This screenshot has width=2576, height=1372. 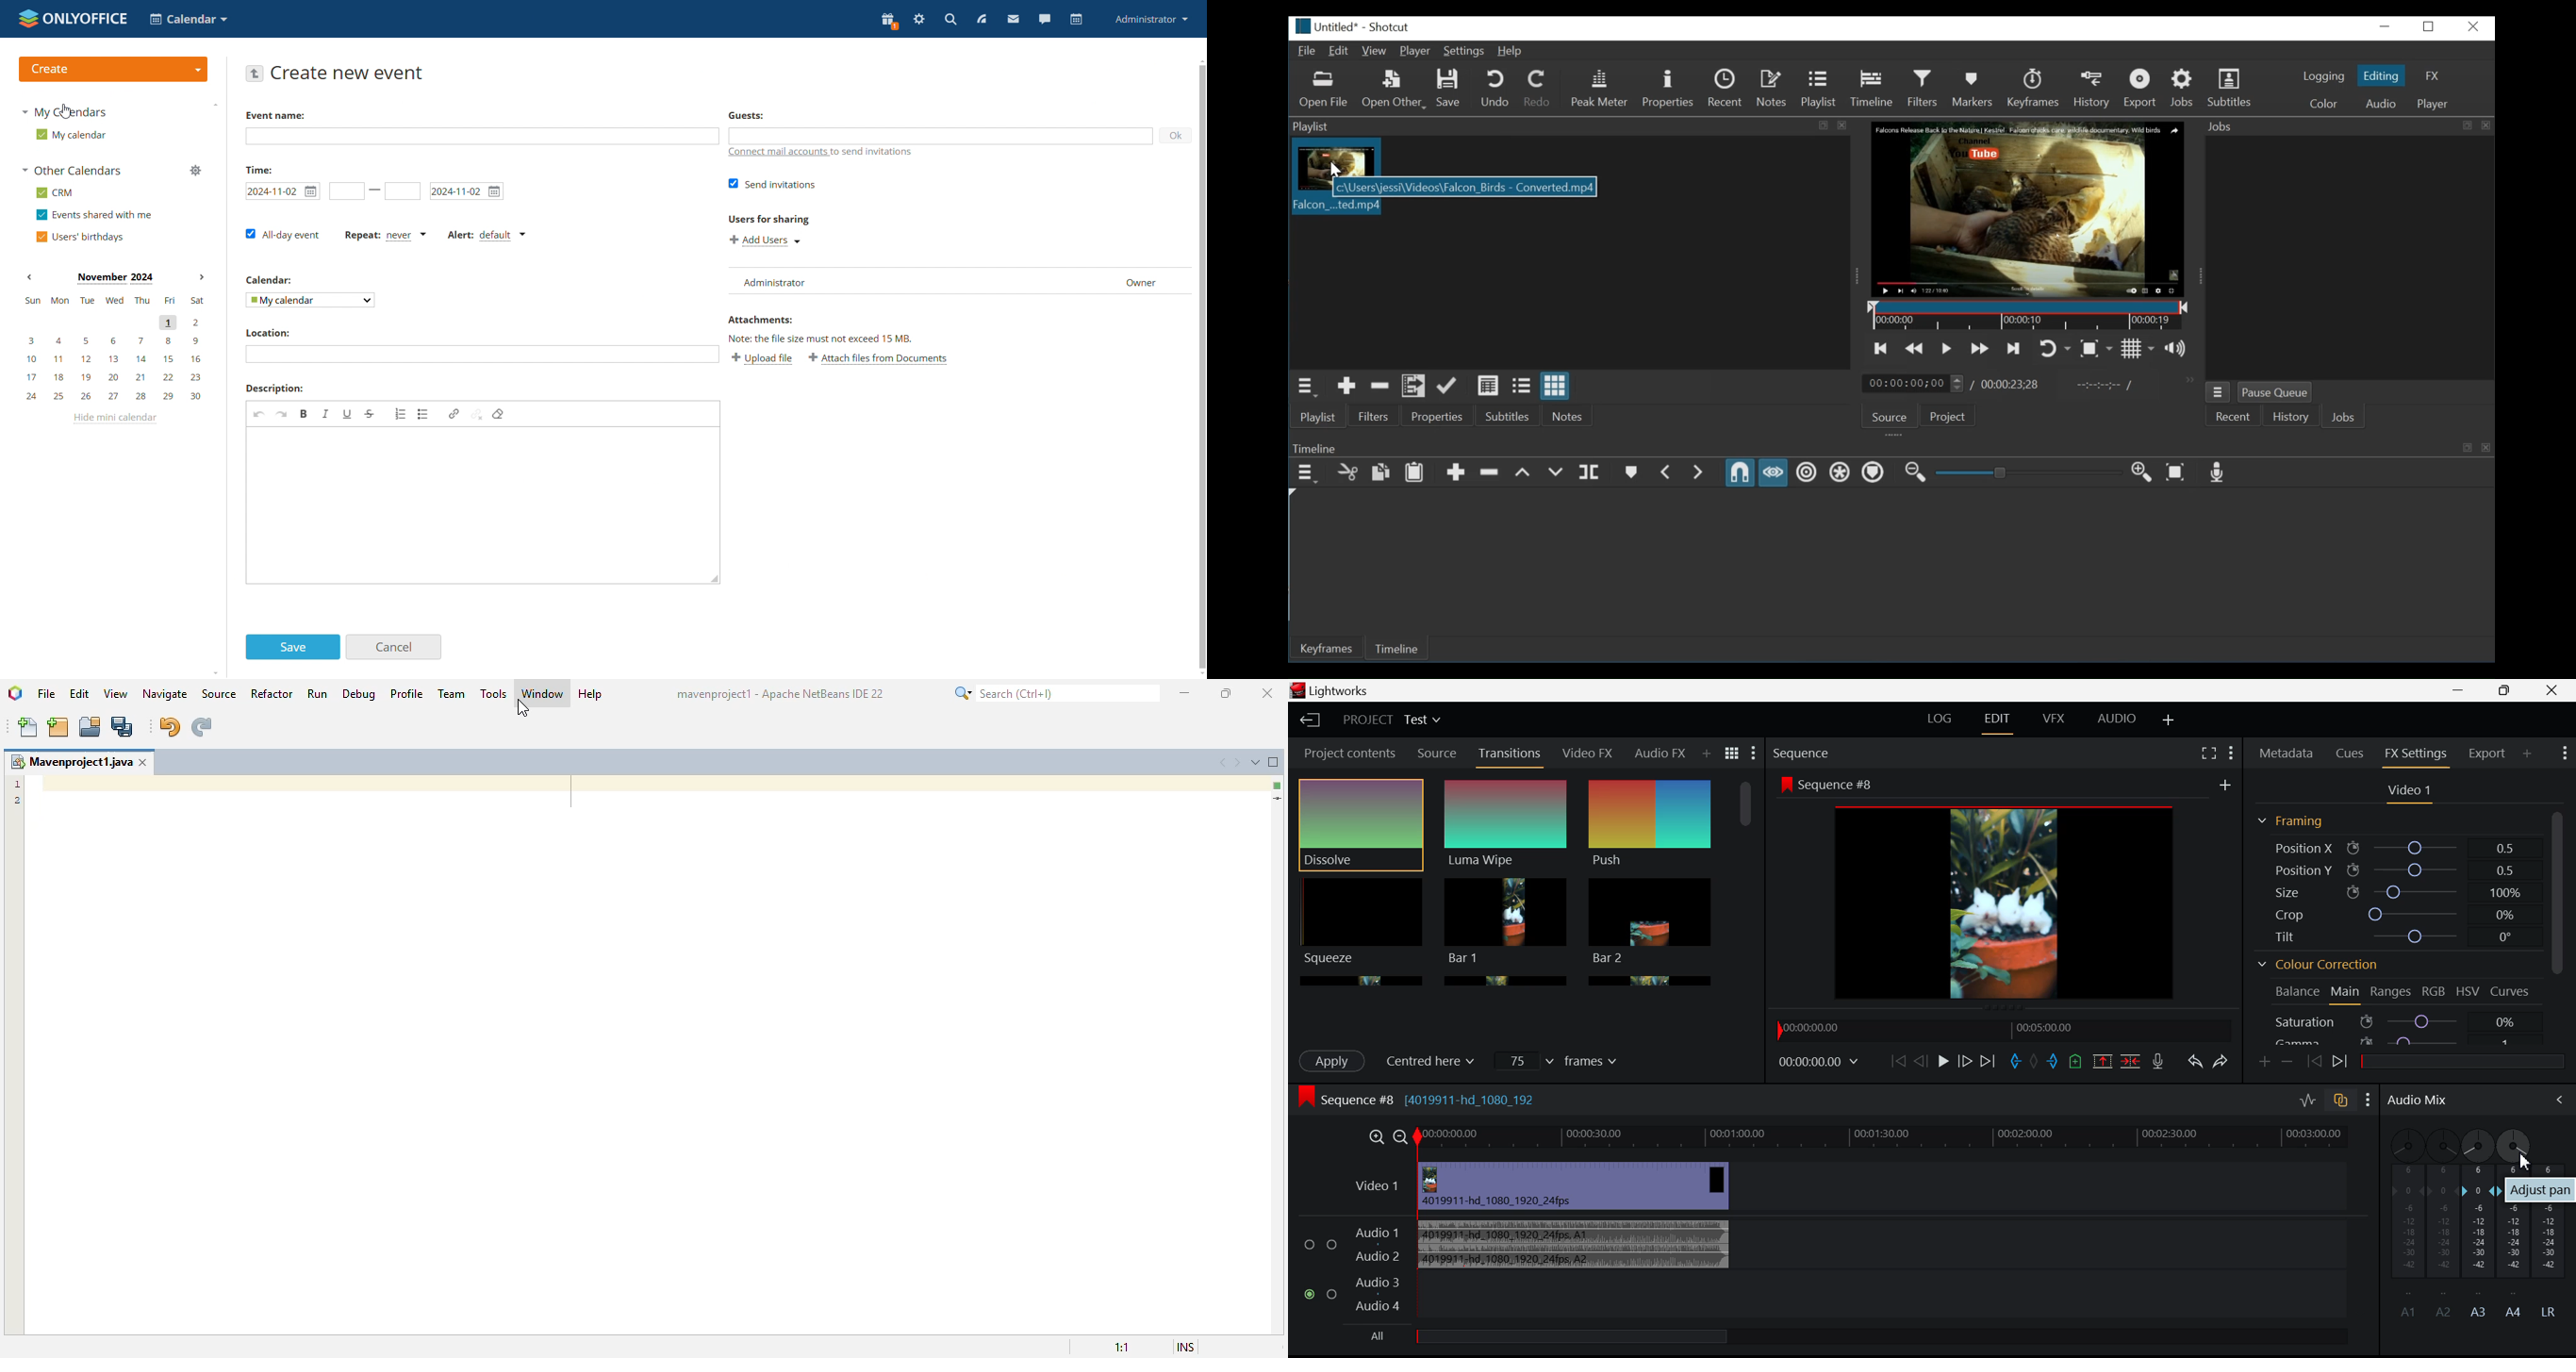 What do you see at coordinates (1818, 88) in the screenshot?
I see `Playlist` at bounding box center [1818, 88].